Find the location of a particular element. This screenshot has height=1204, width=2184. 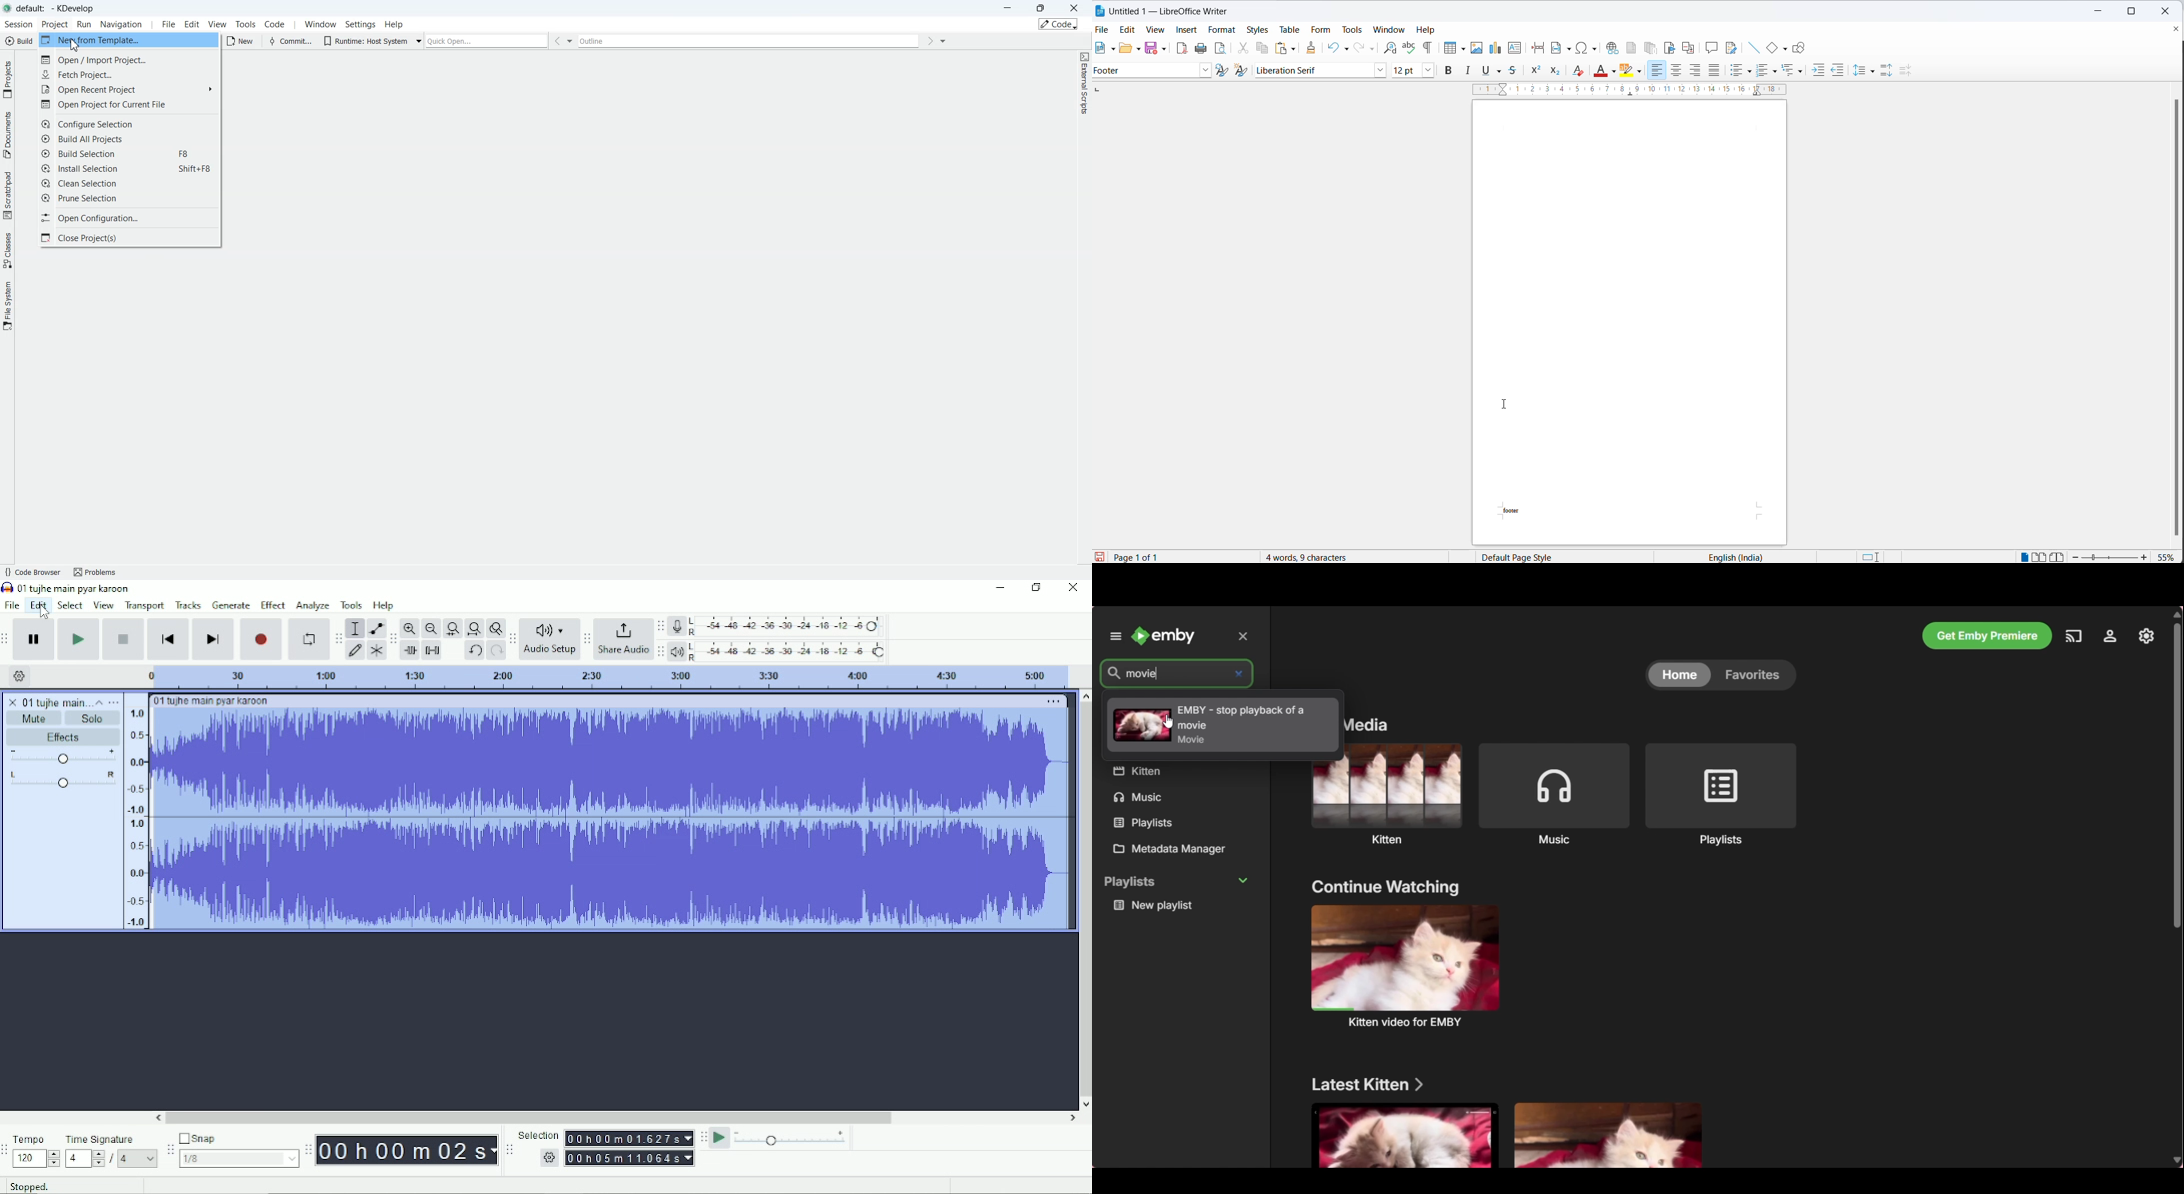

spellings is located at coordinates (1410, 49).